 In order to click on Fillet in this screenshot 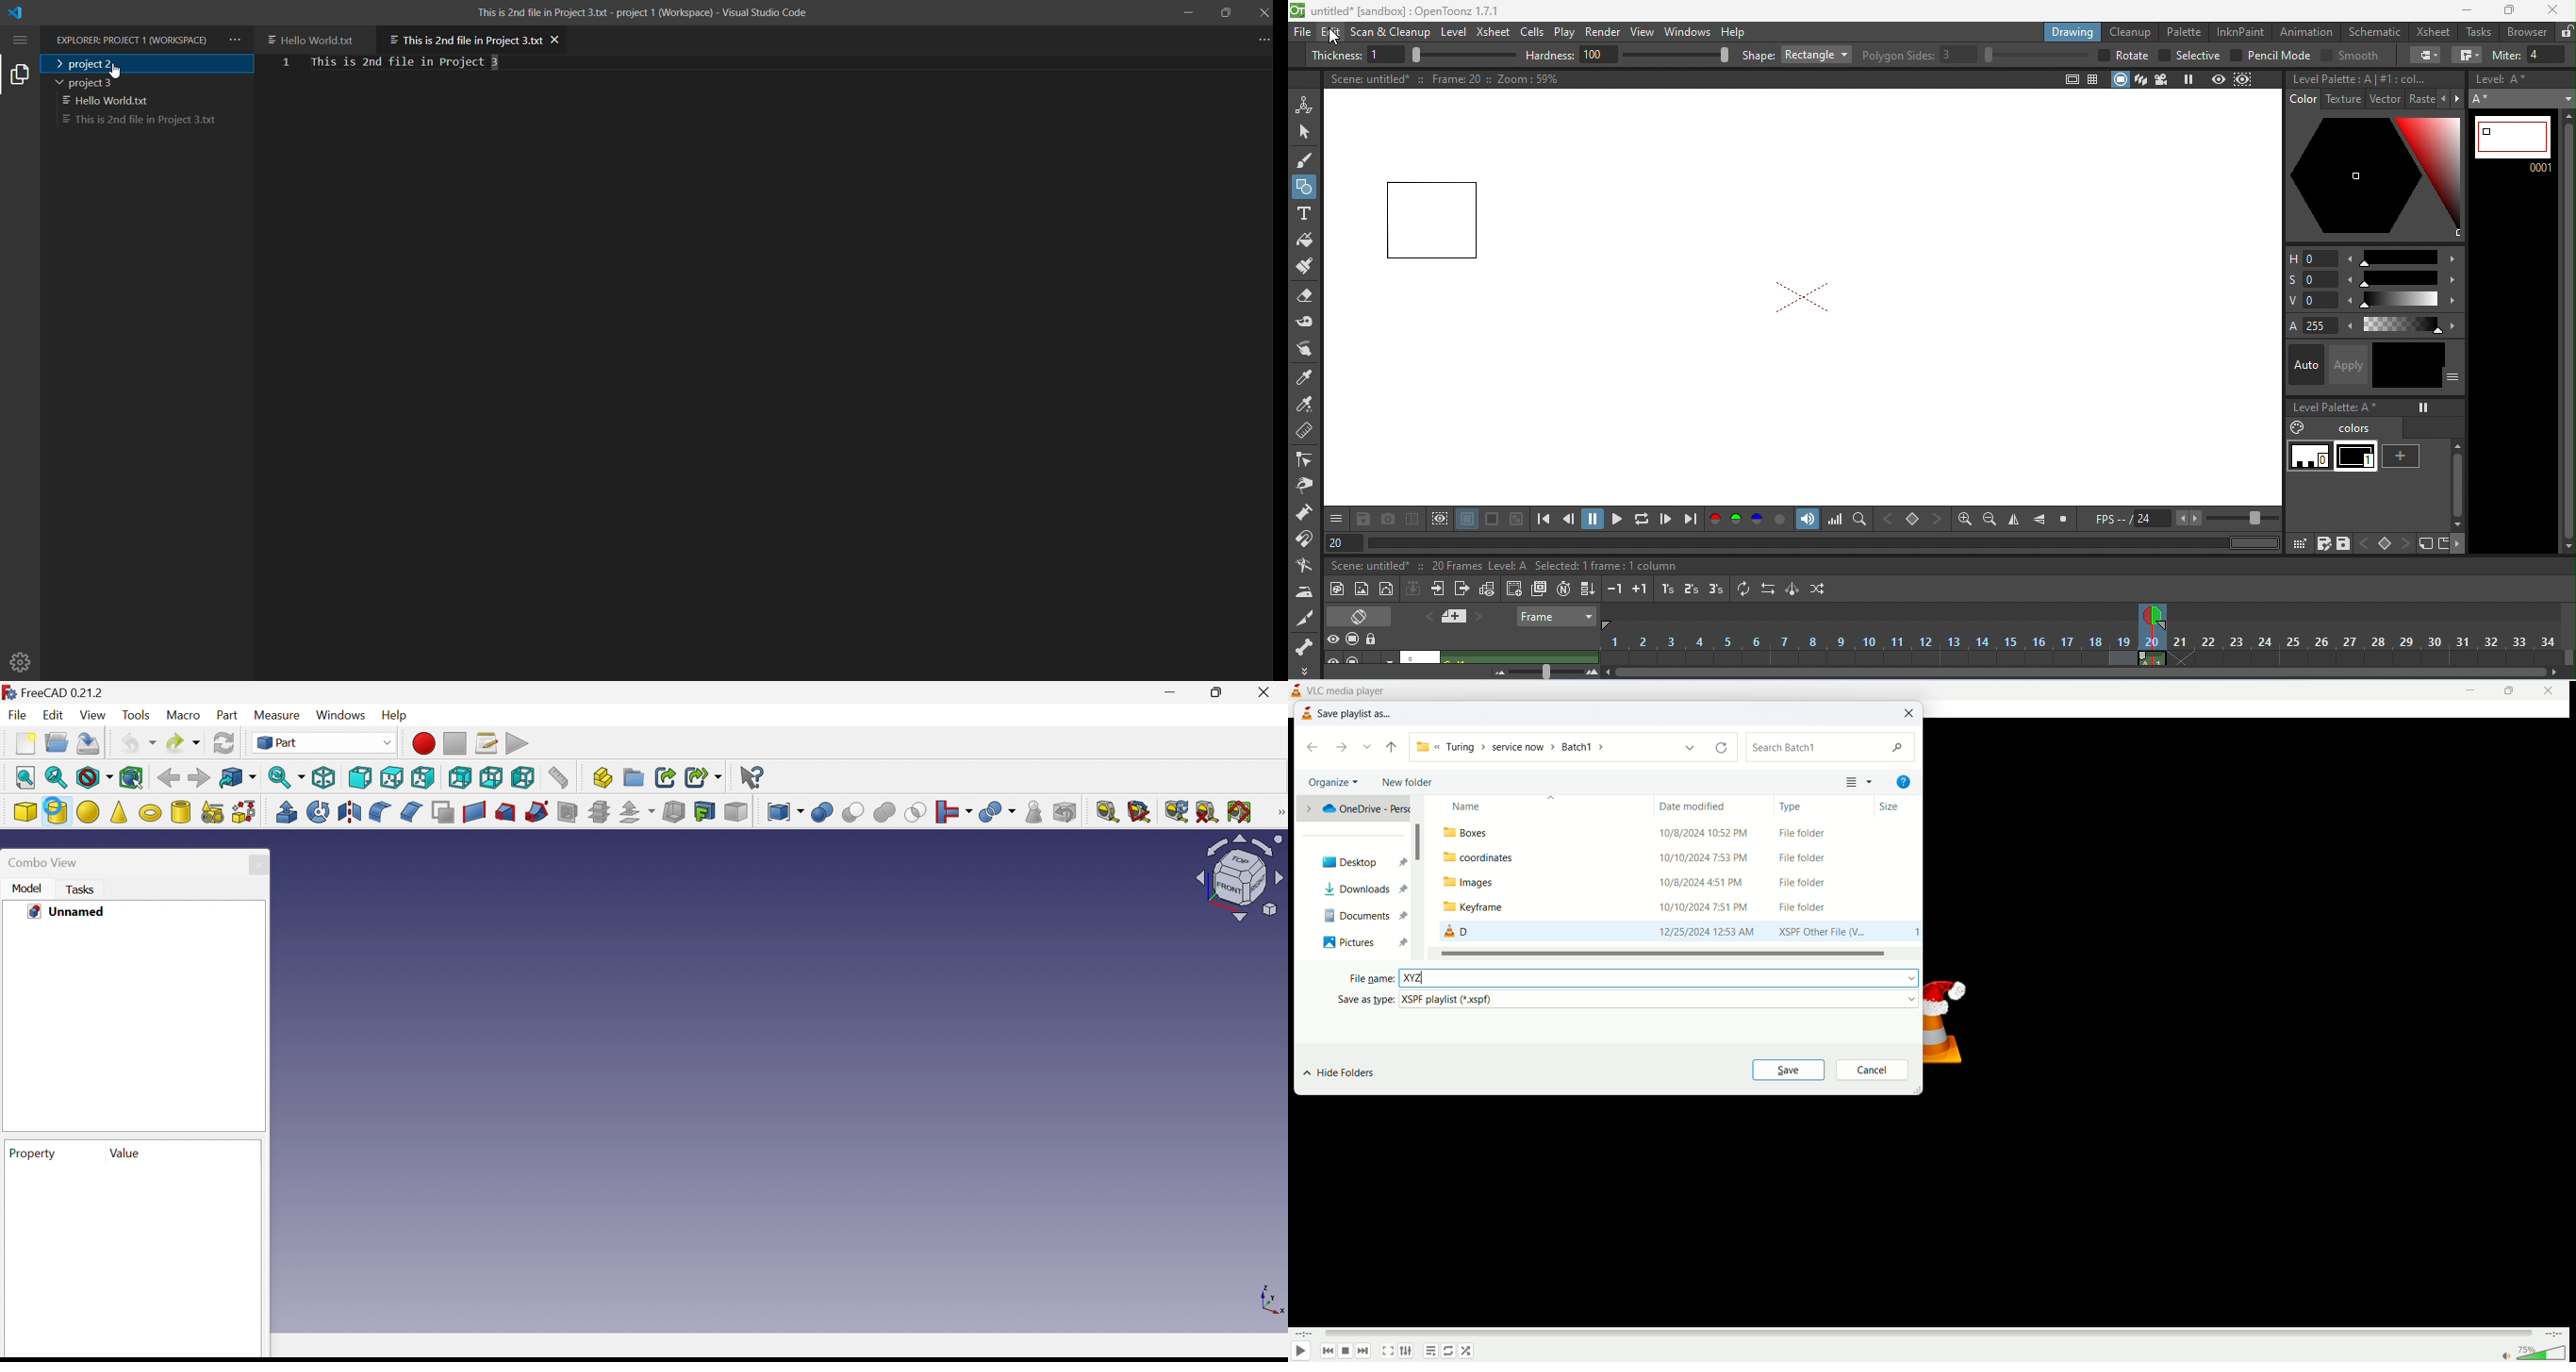, I will do `click(379, 812)`.